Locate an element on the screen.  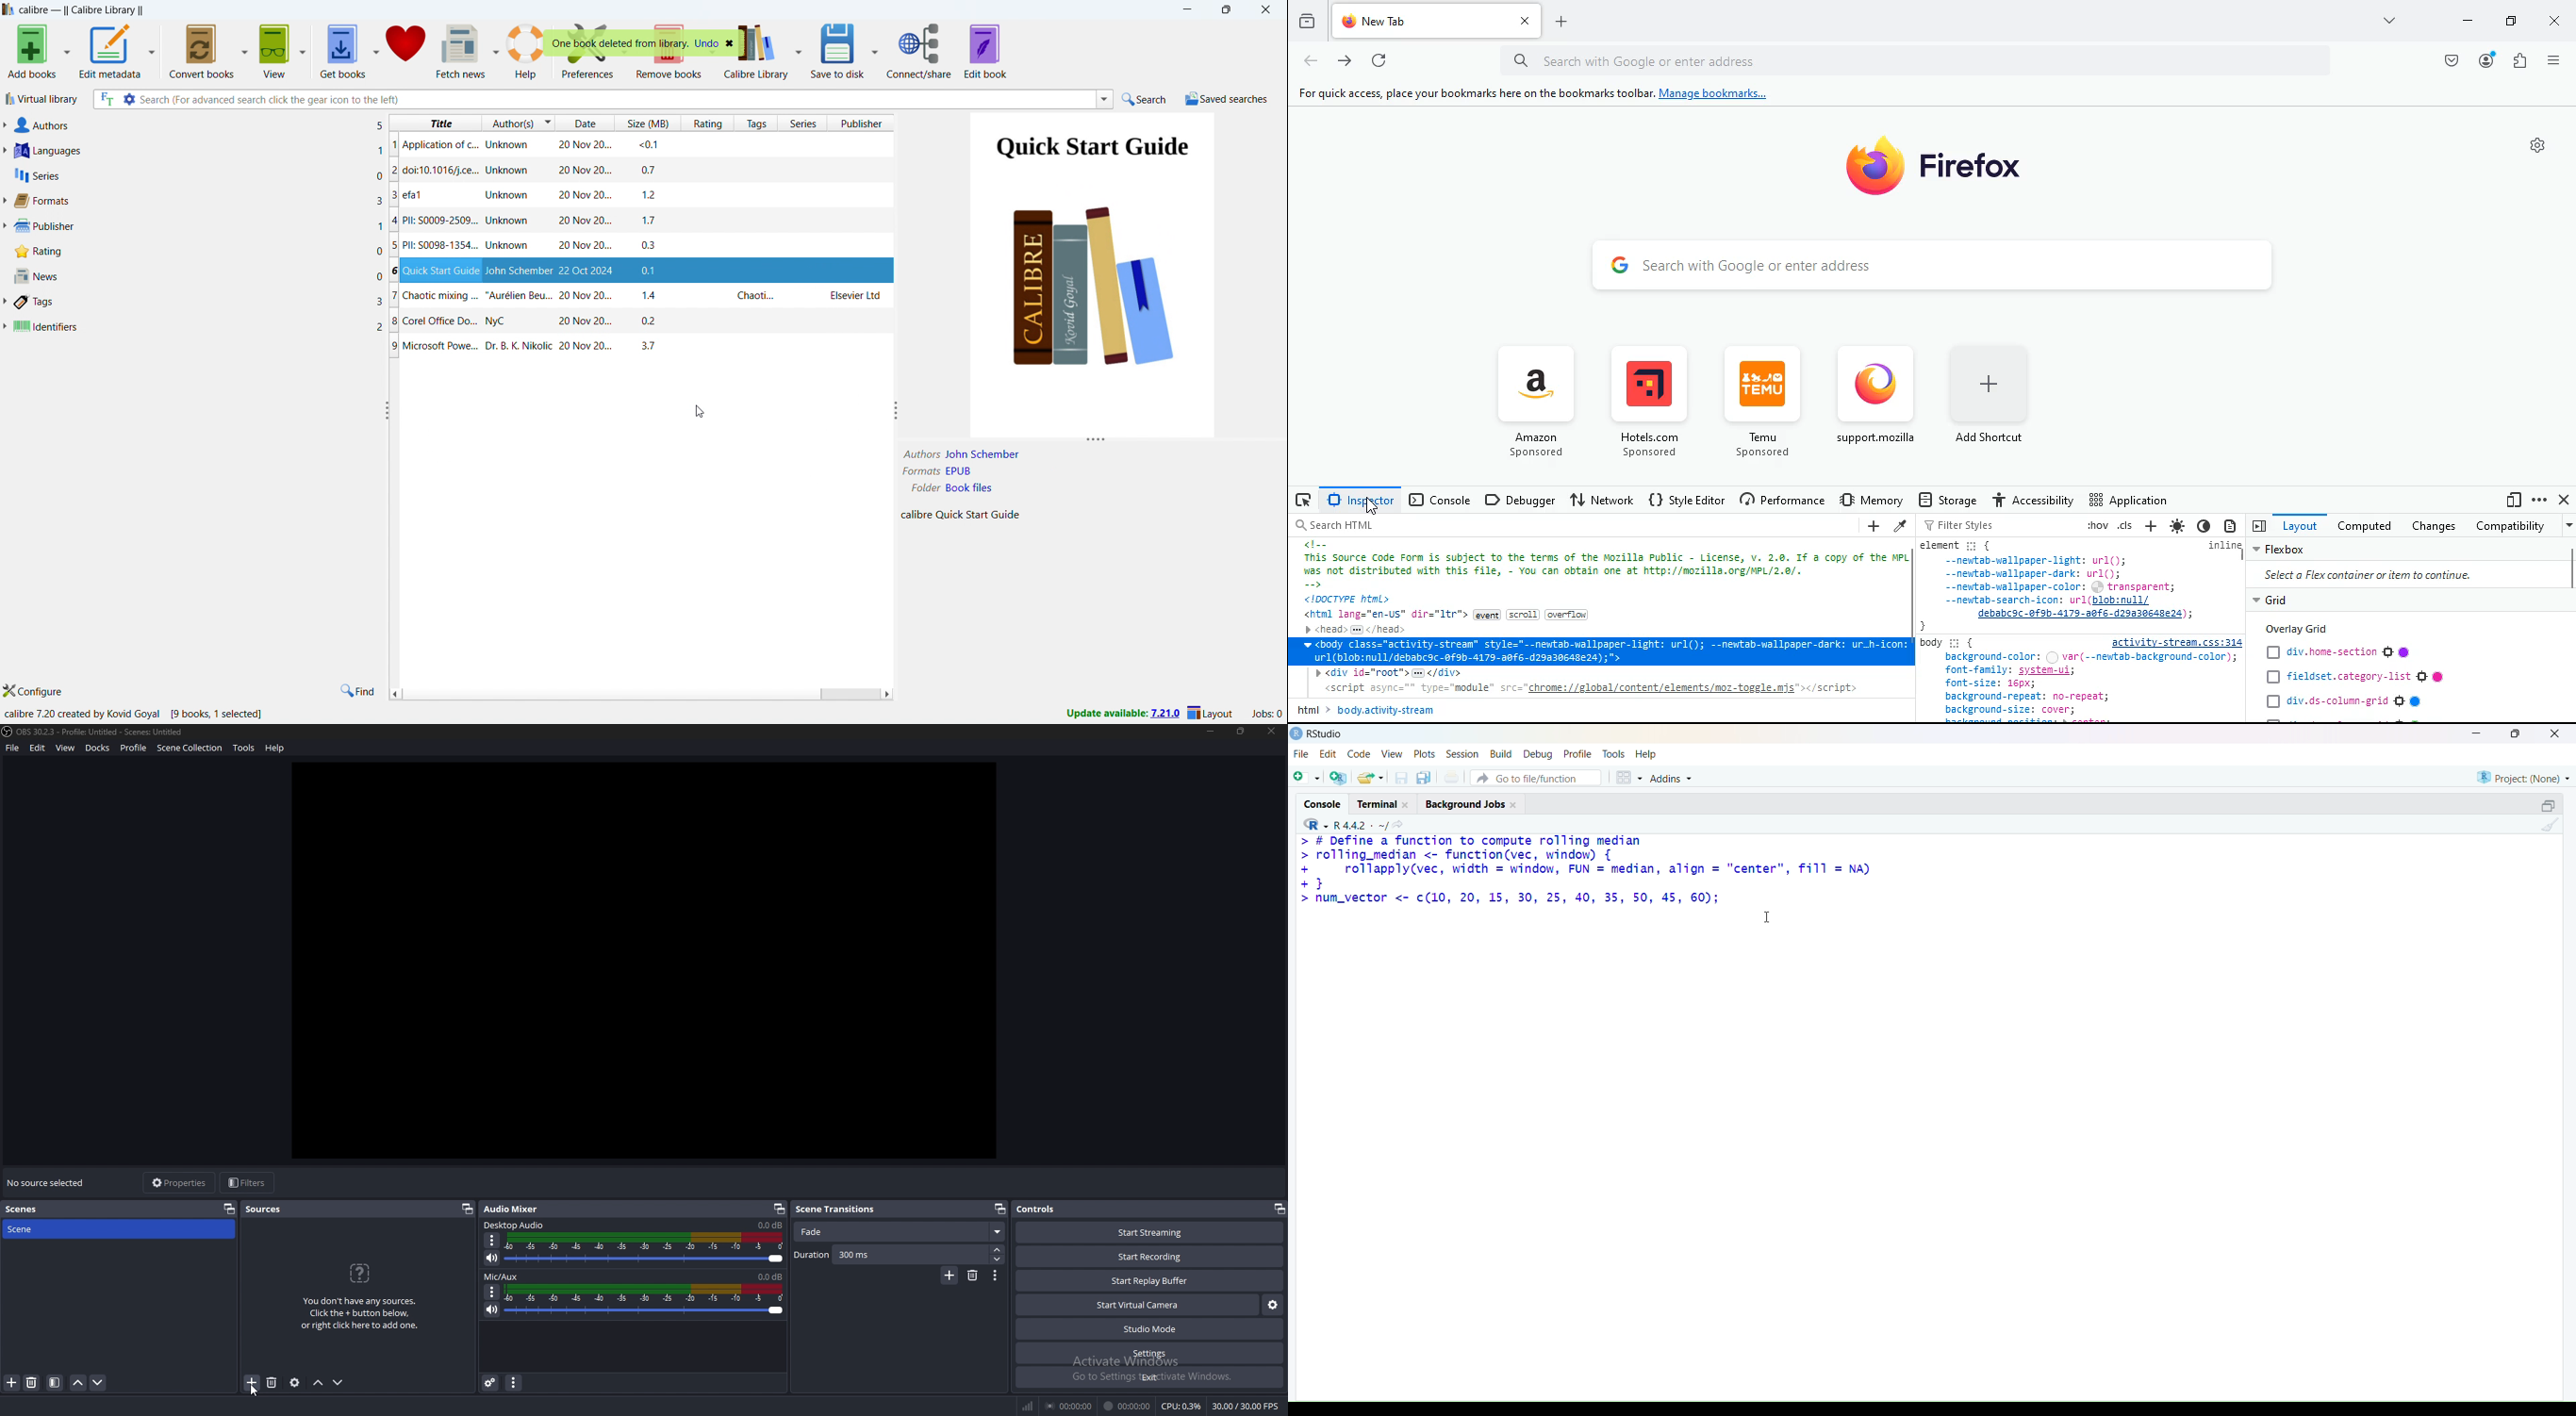
RStudio is located at coordinates (1327, 734).